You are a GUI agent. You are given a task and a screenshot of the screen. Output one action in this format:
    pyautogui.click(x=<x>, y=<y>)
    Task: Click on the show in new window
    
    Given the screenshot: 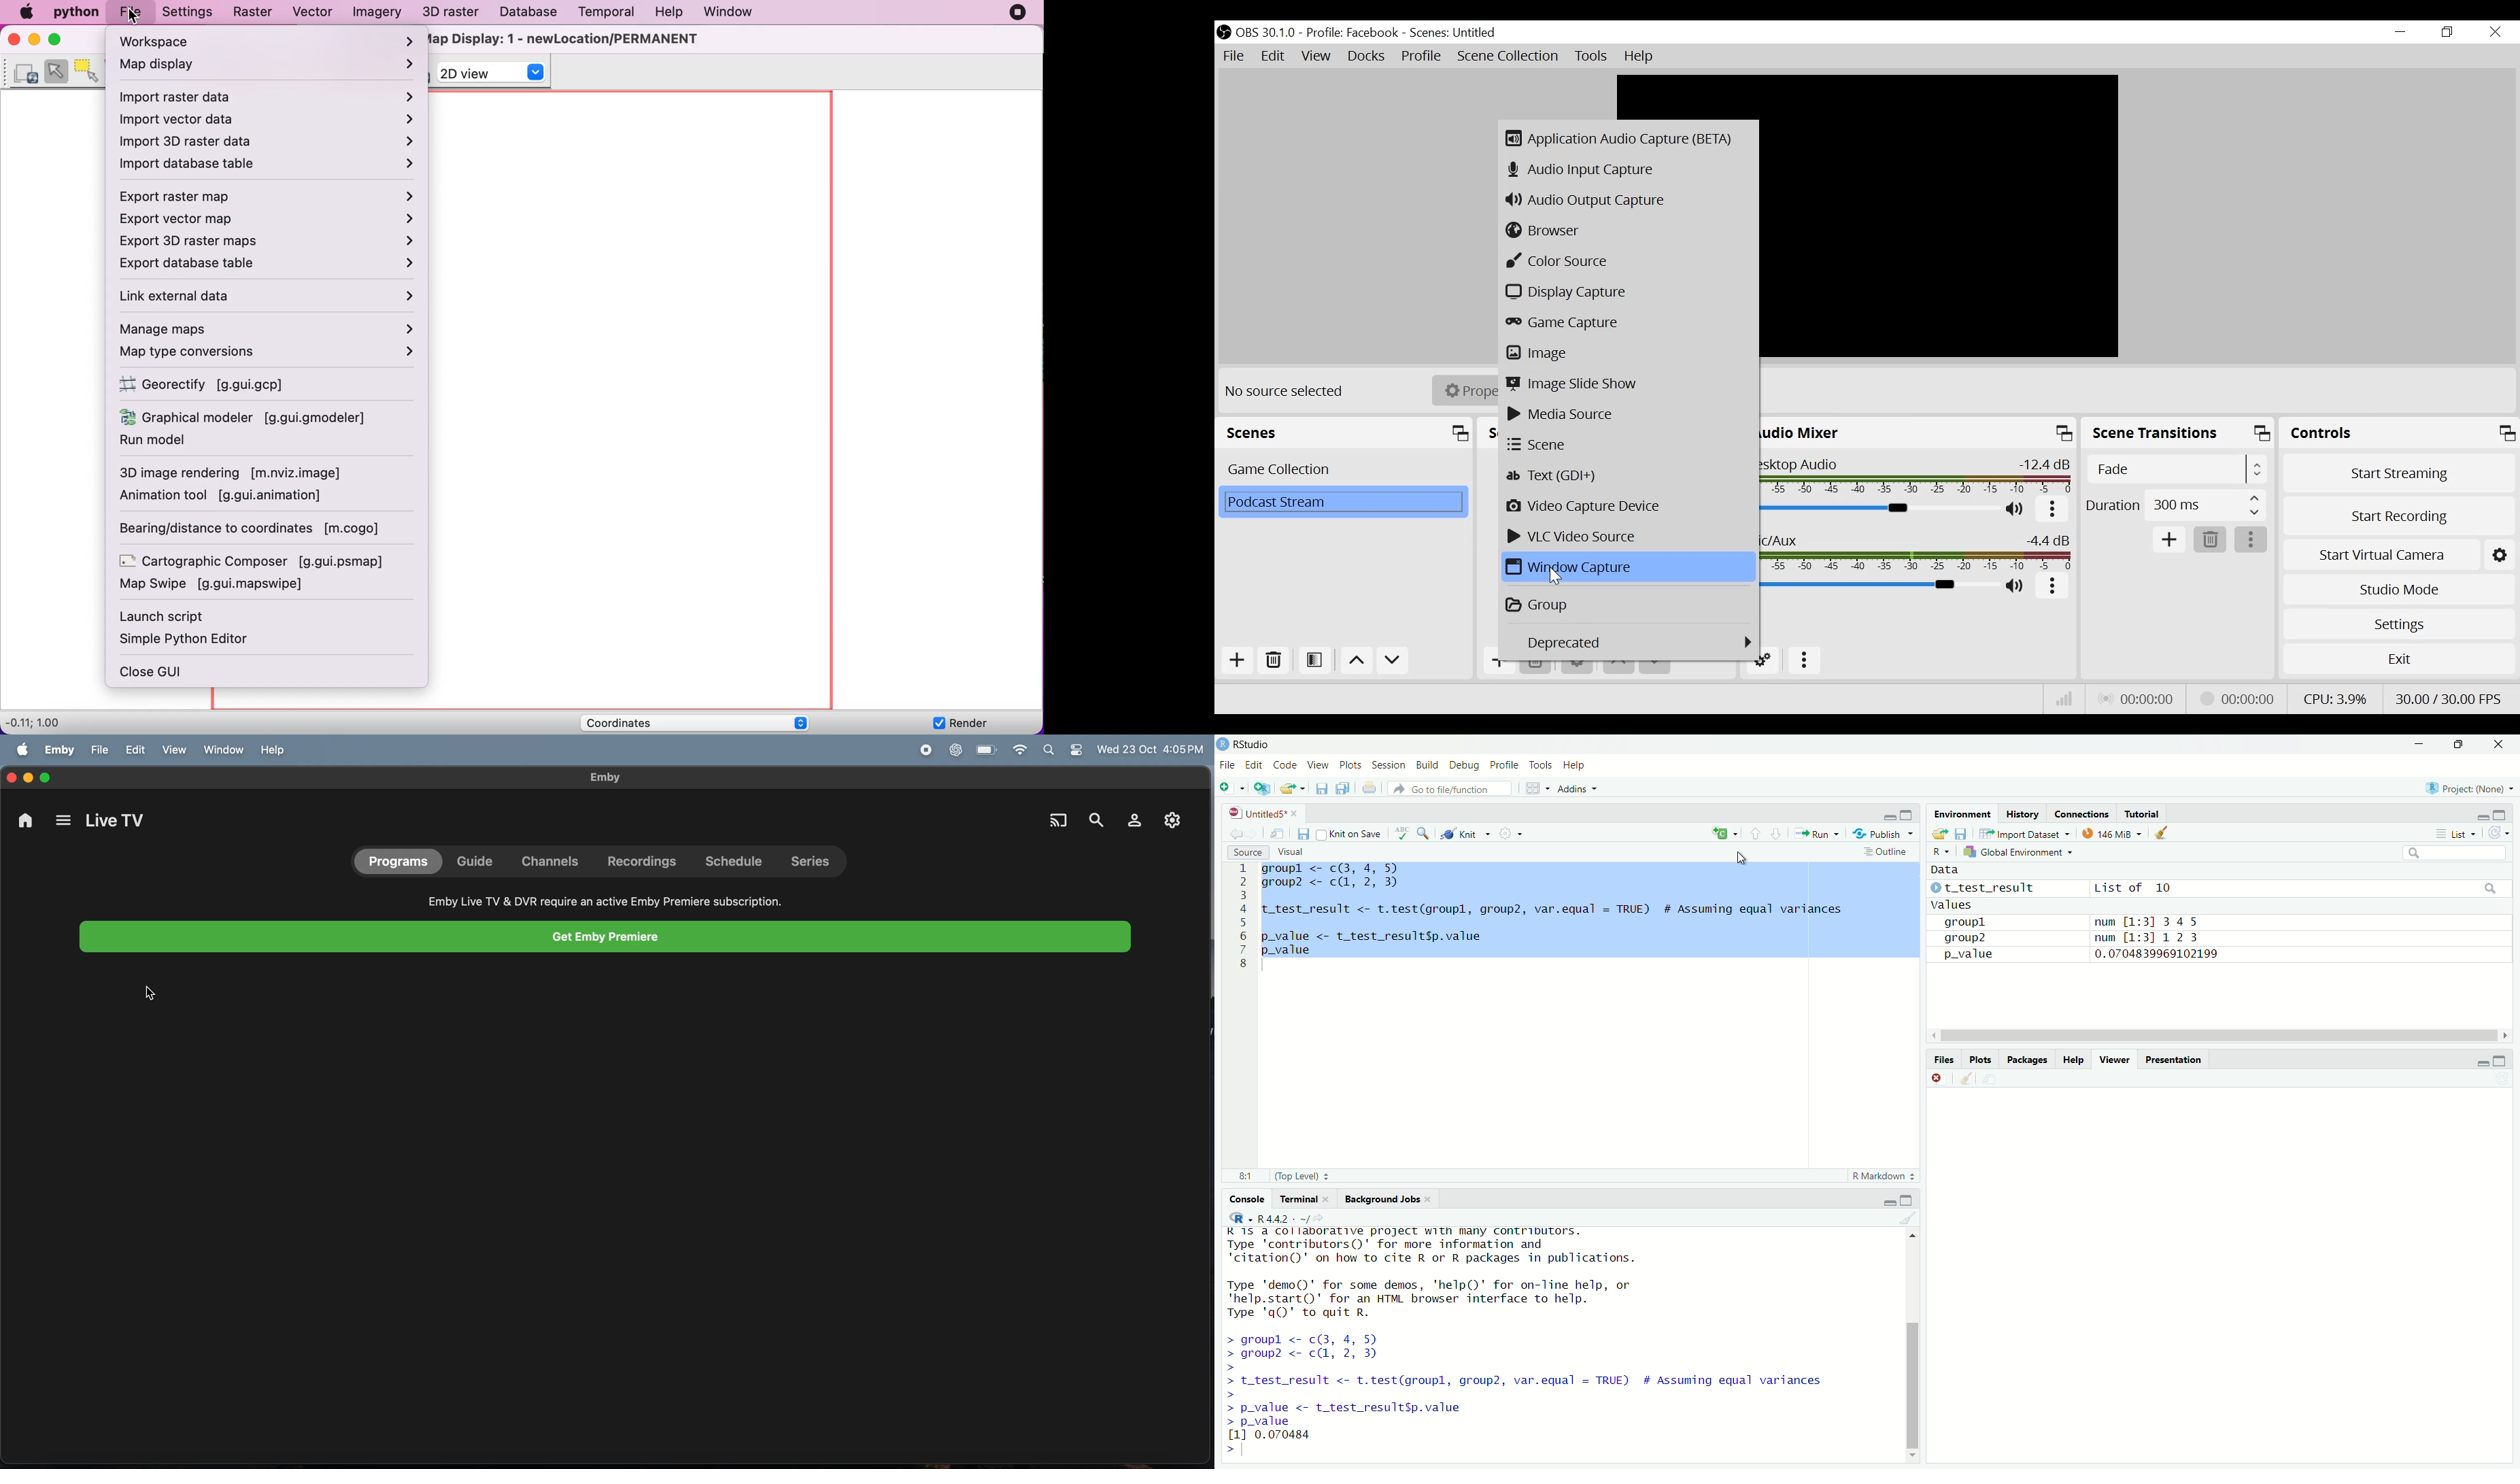 What is the action you would take?
    pyautogui.click(x=1277, y=832)
    